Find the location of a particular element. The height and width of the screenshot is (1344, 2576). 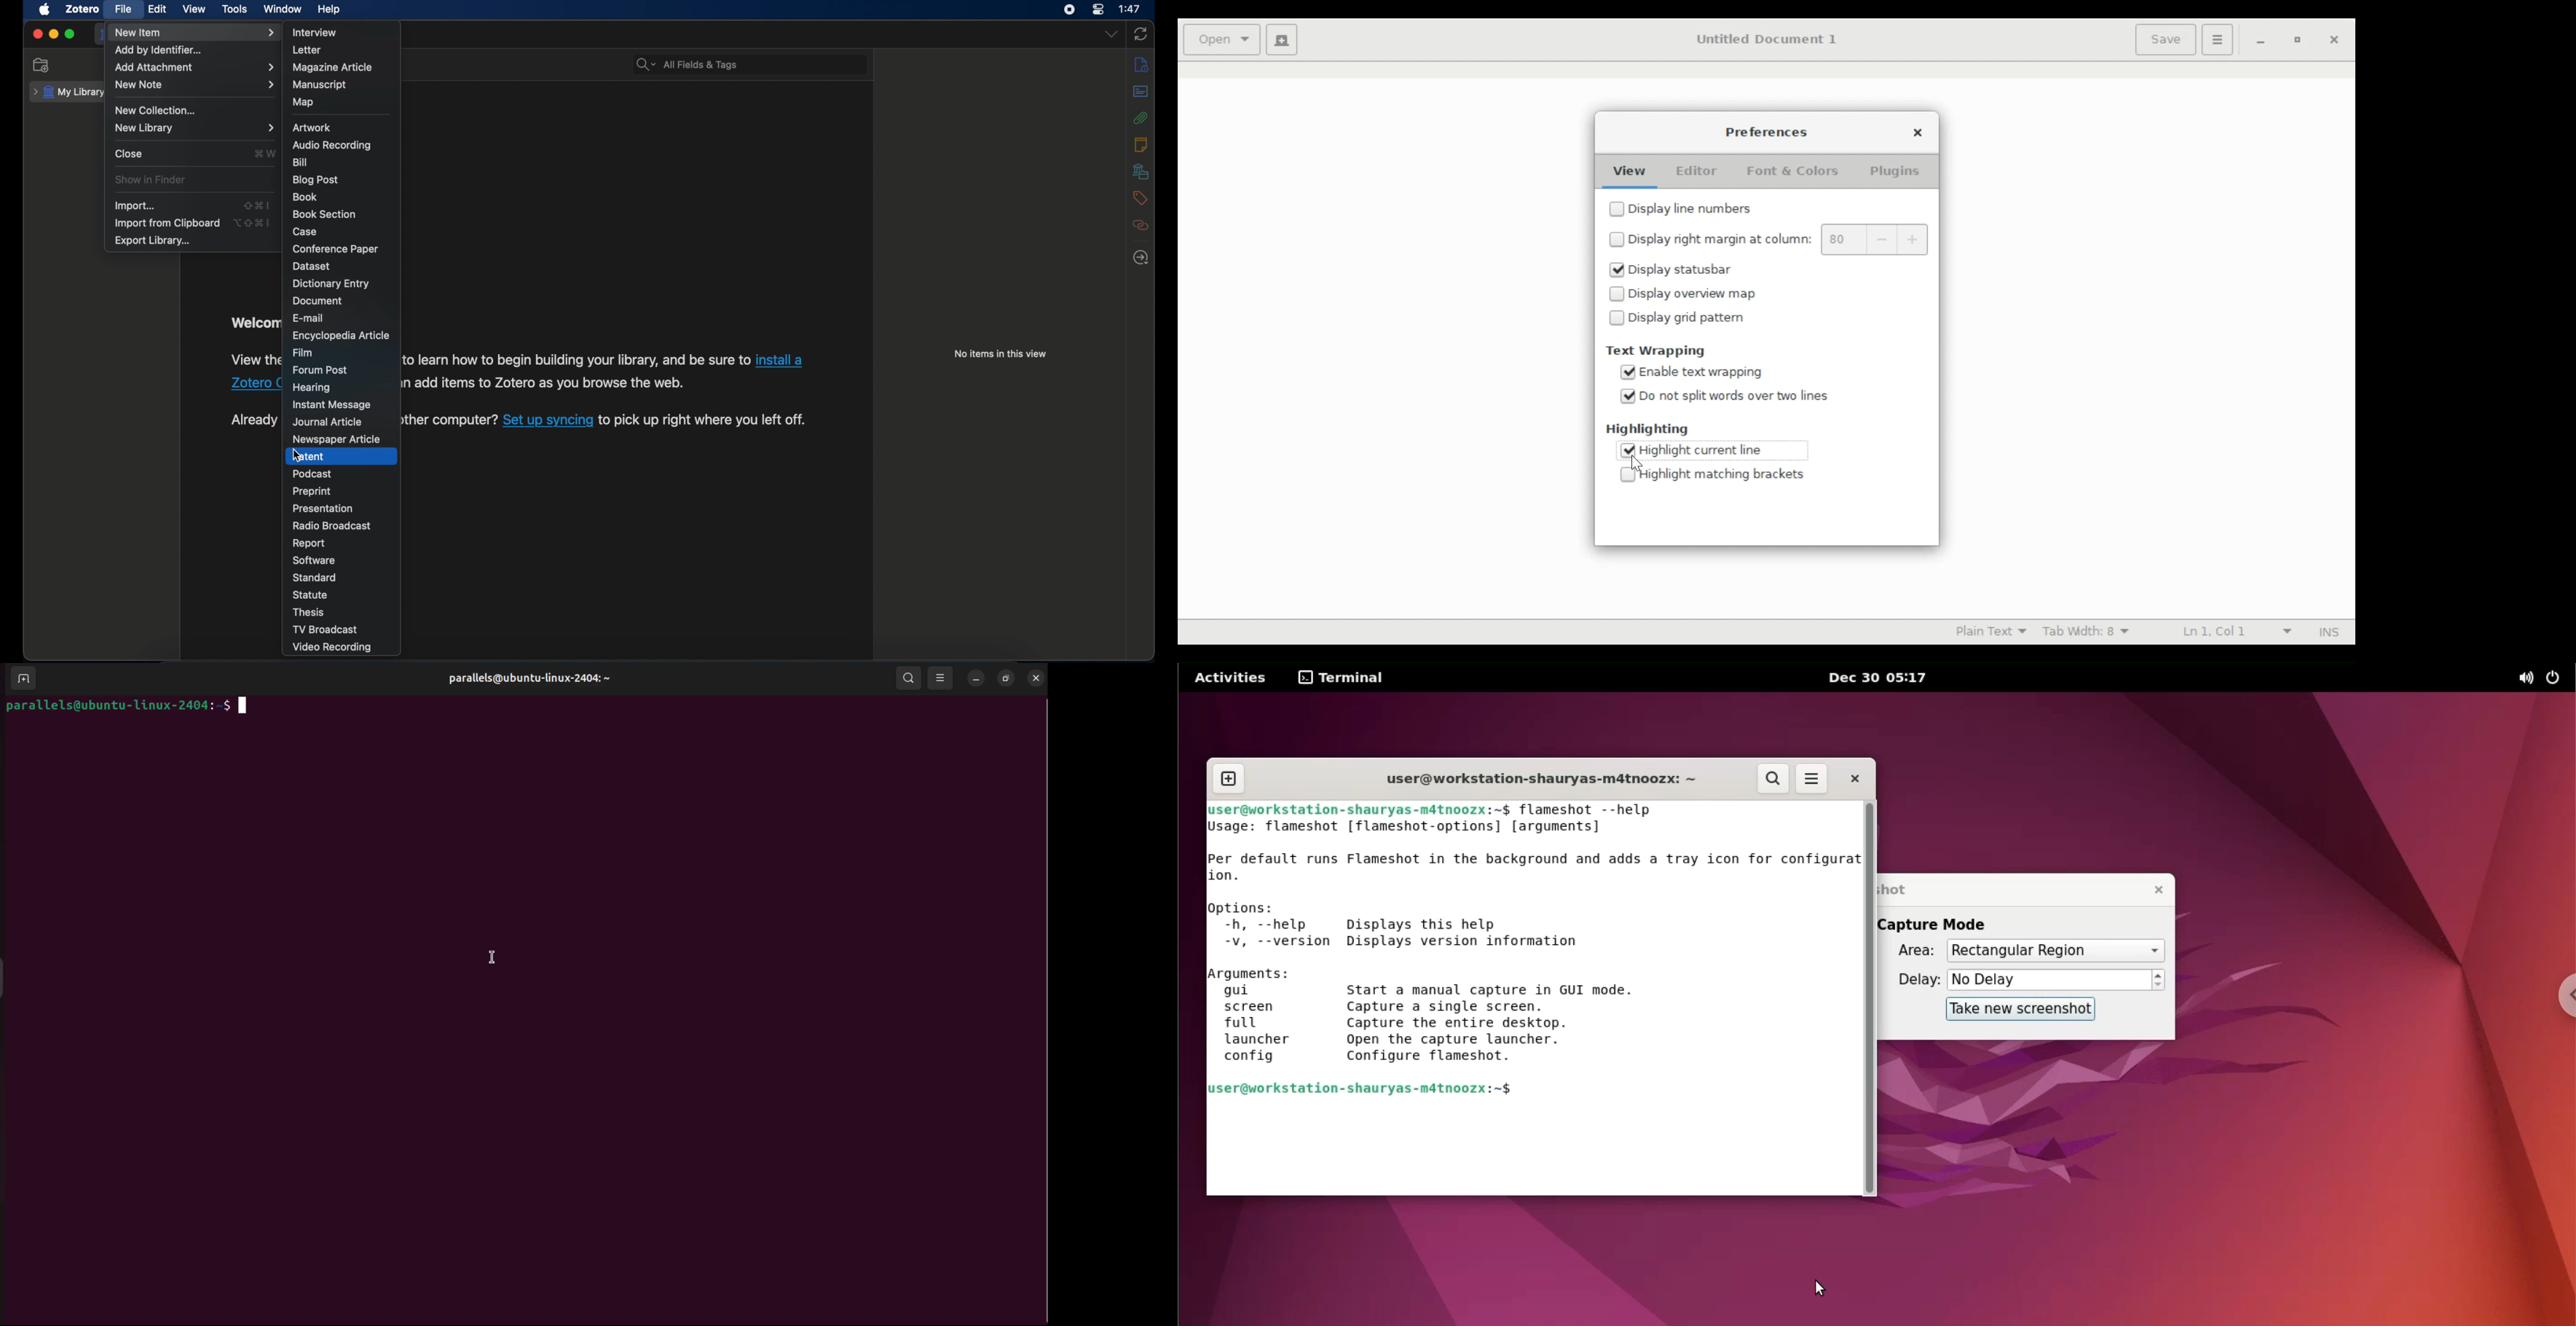

hearing is located at coordinates (312, 387).